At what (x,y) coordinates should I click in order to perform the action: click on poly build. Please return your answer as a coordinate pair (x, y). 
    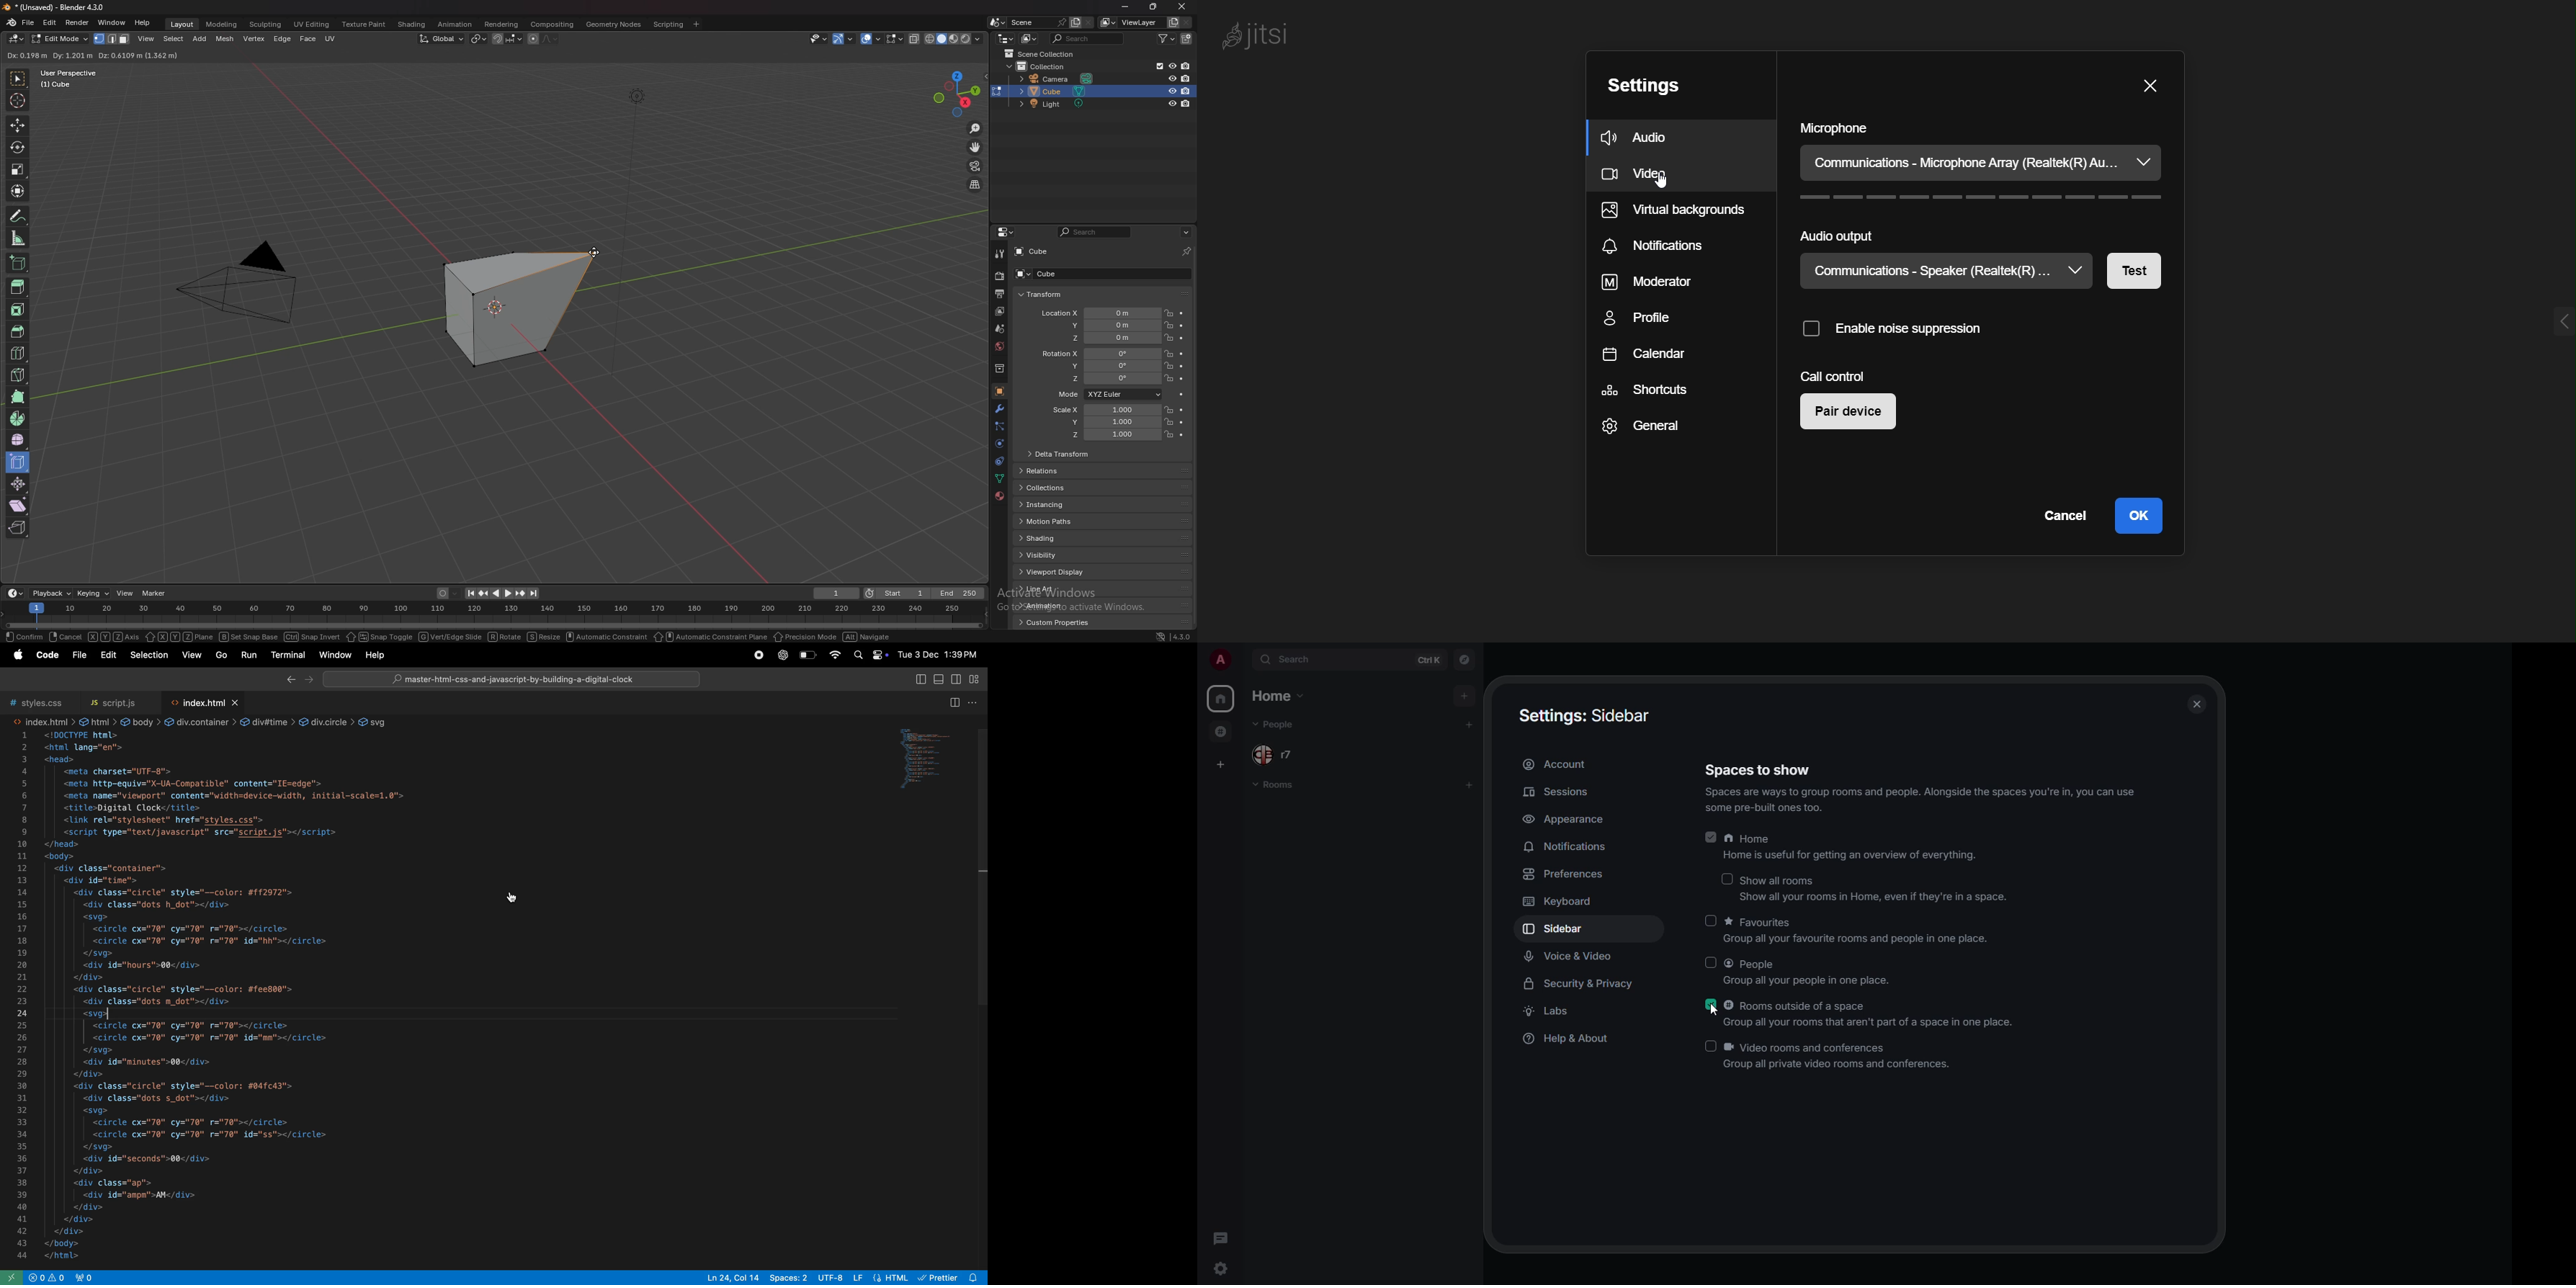
    Looking at the image, I should click on (18, 397).